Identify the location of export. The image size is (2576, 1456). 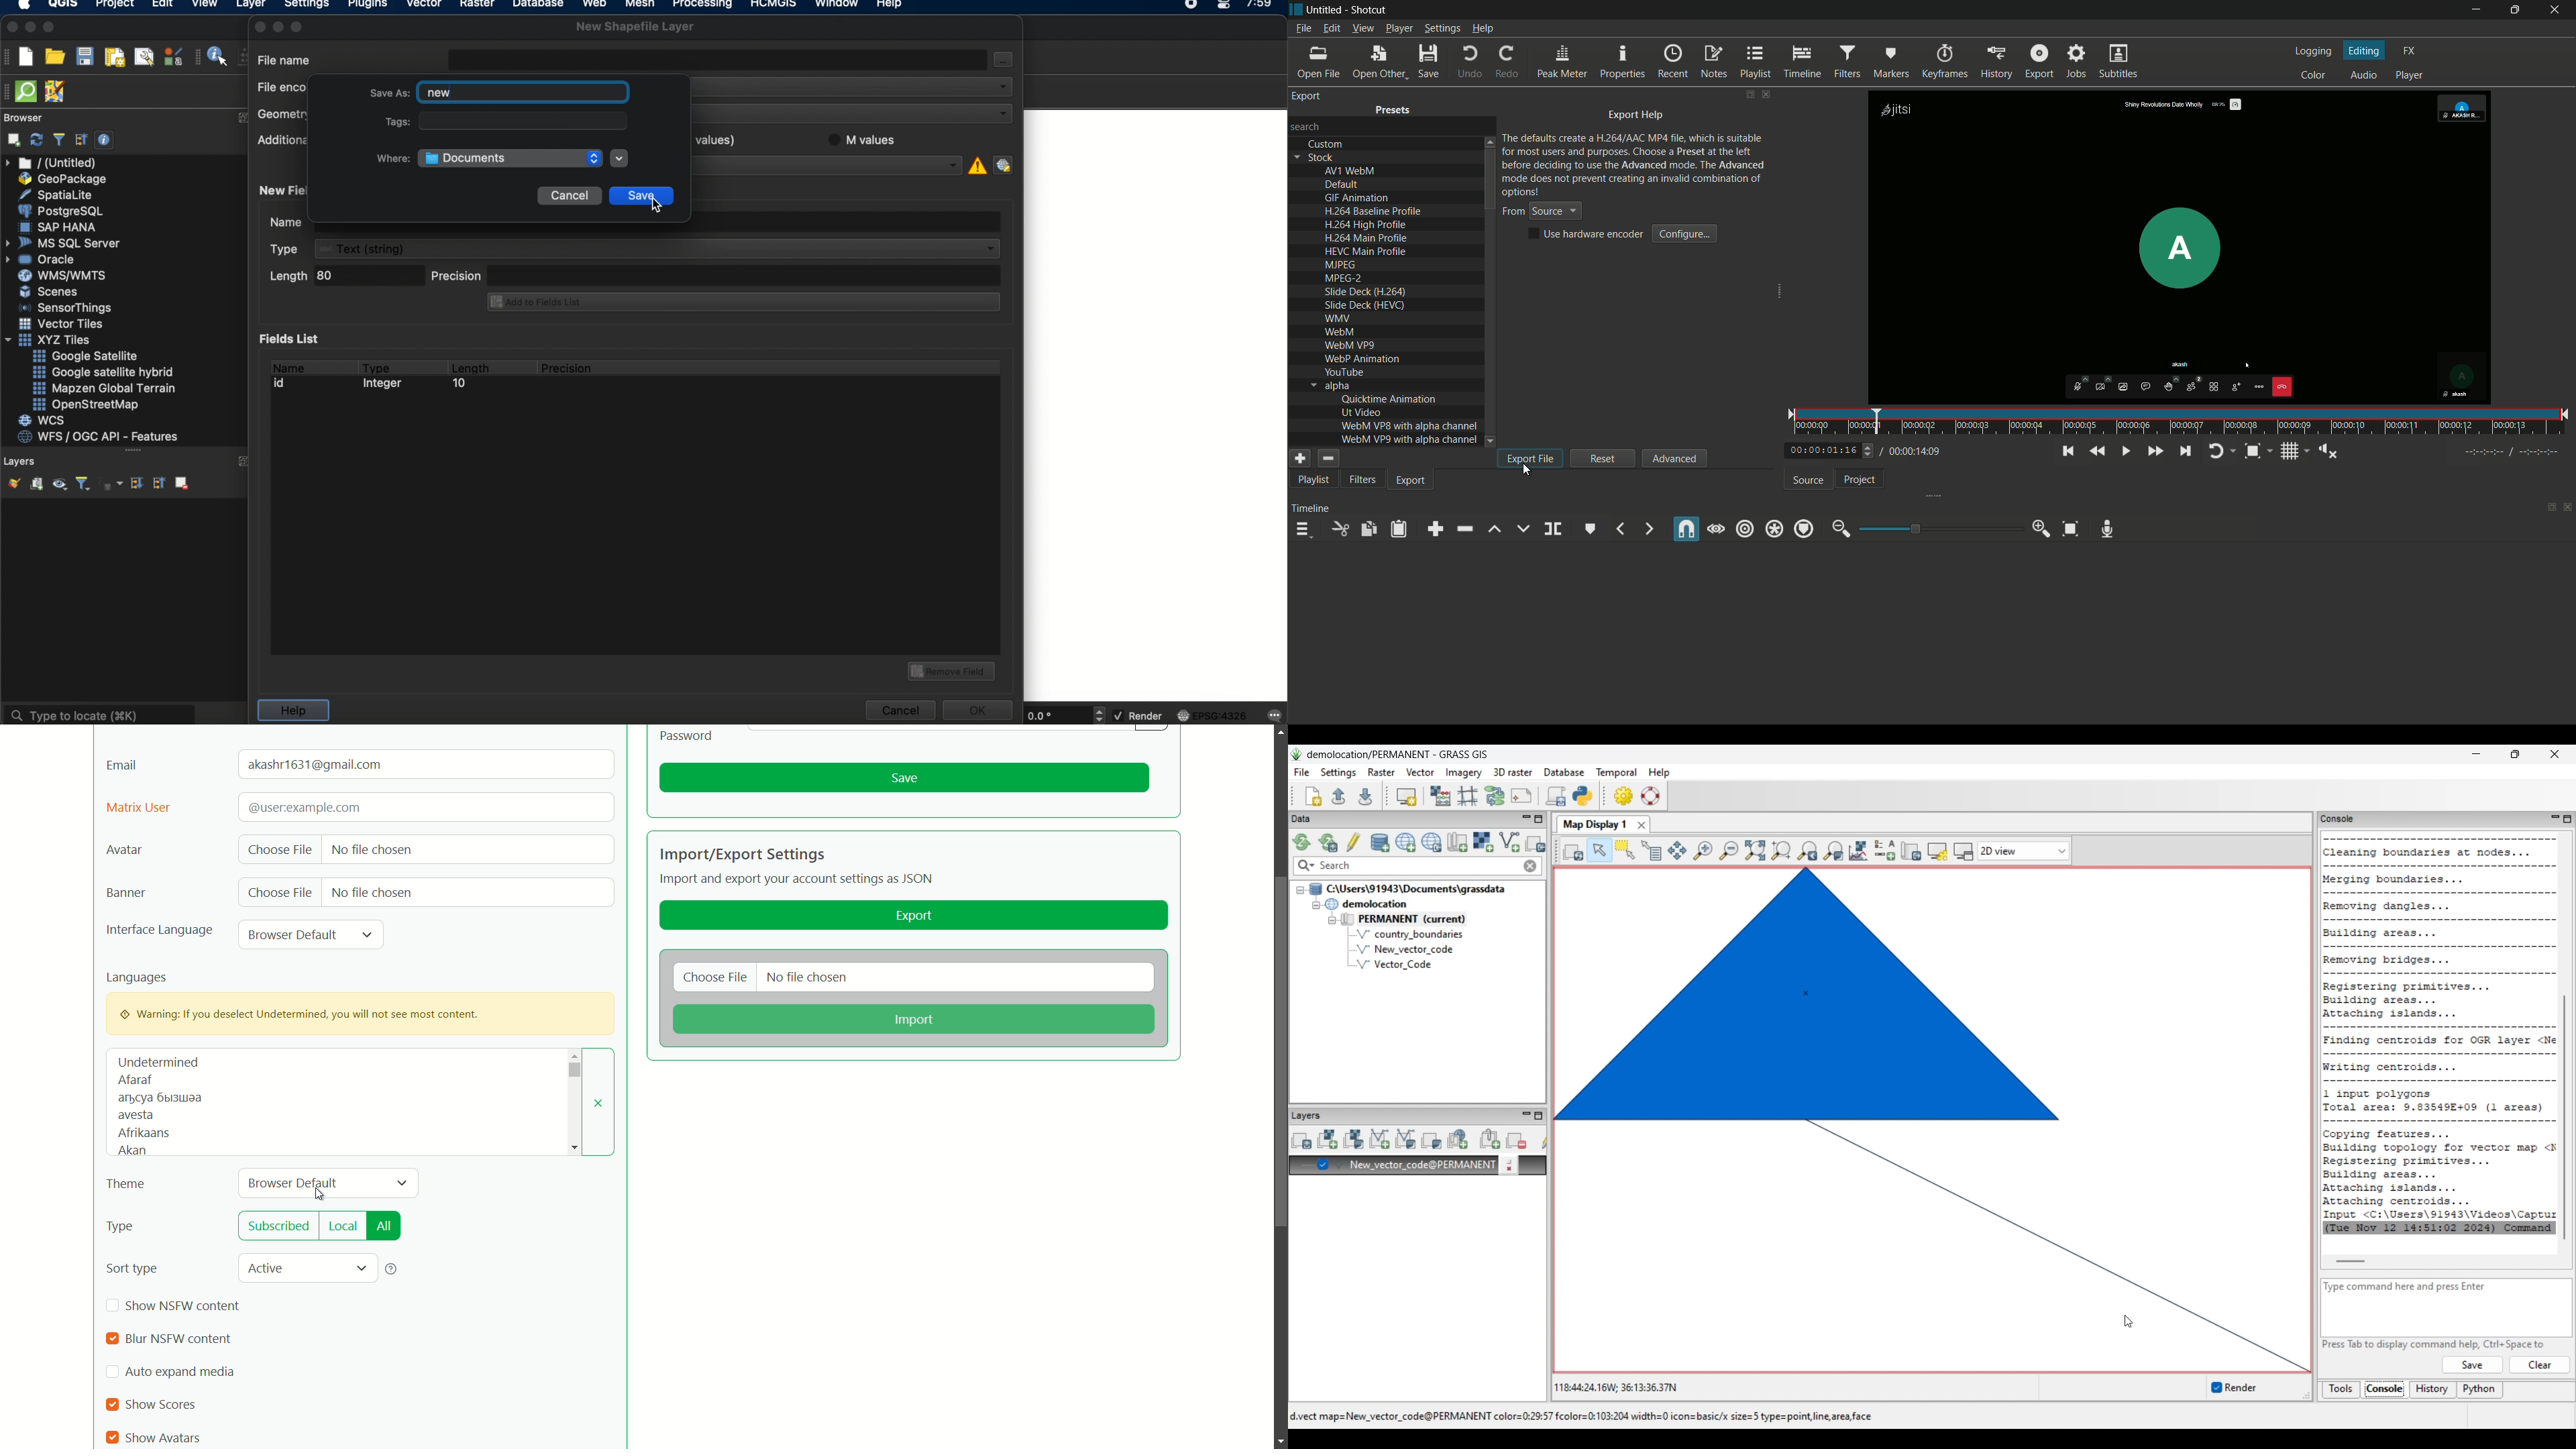
(914, 916).